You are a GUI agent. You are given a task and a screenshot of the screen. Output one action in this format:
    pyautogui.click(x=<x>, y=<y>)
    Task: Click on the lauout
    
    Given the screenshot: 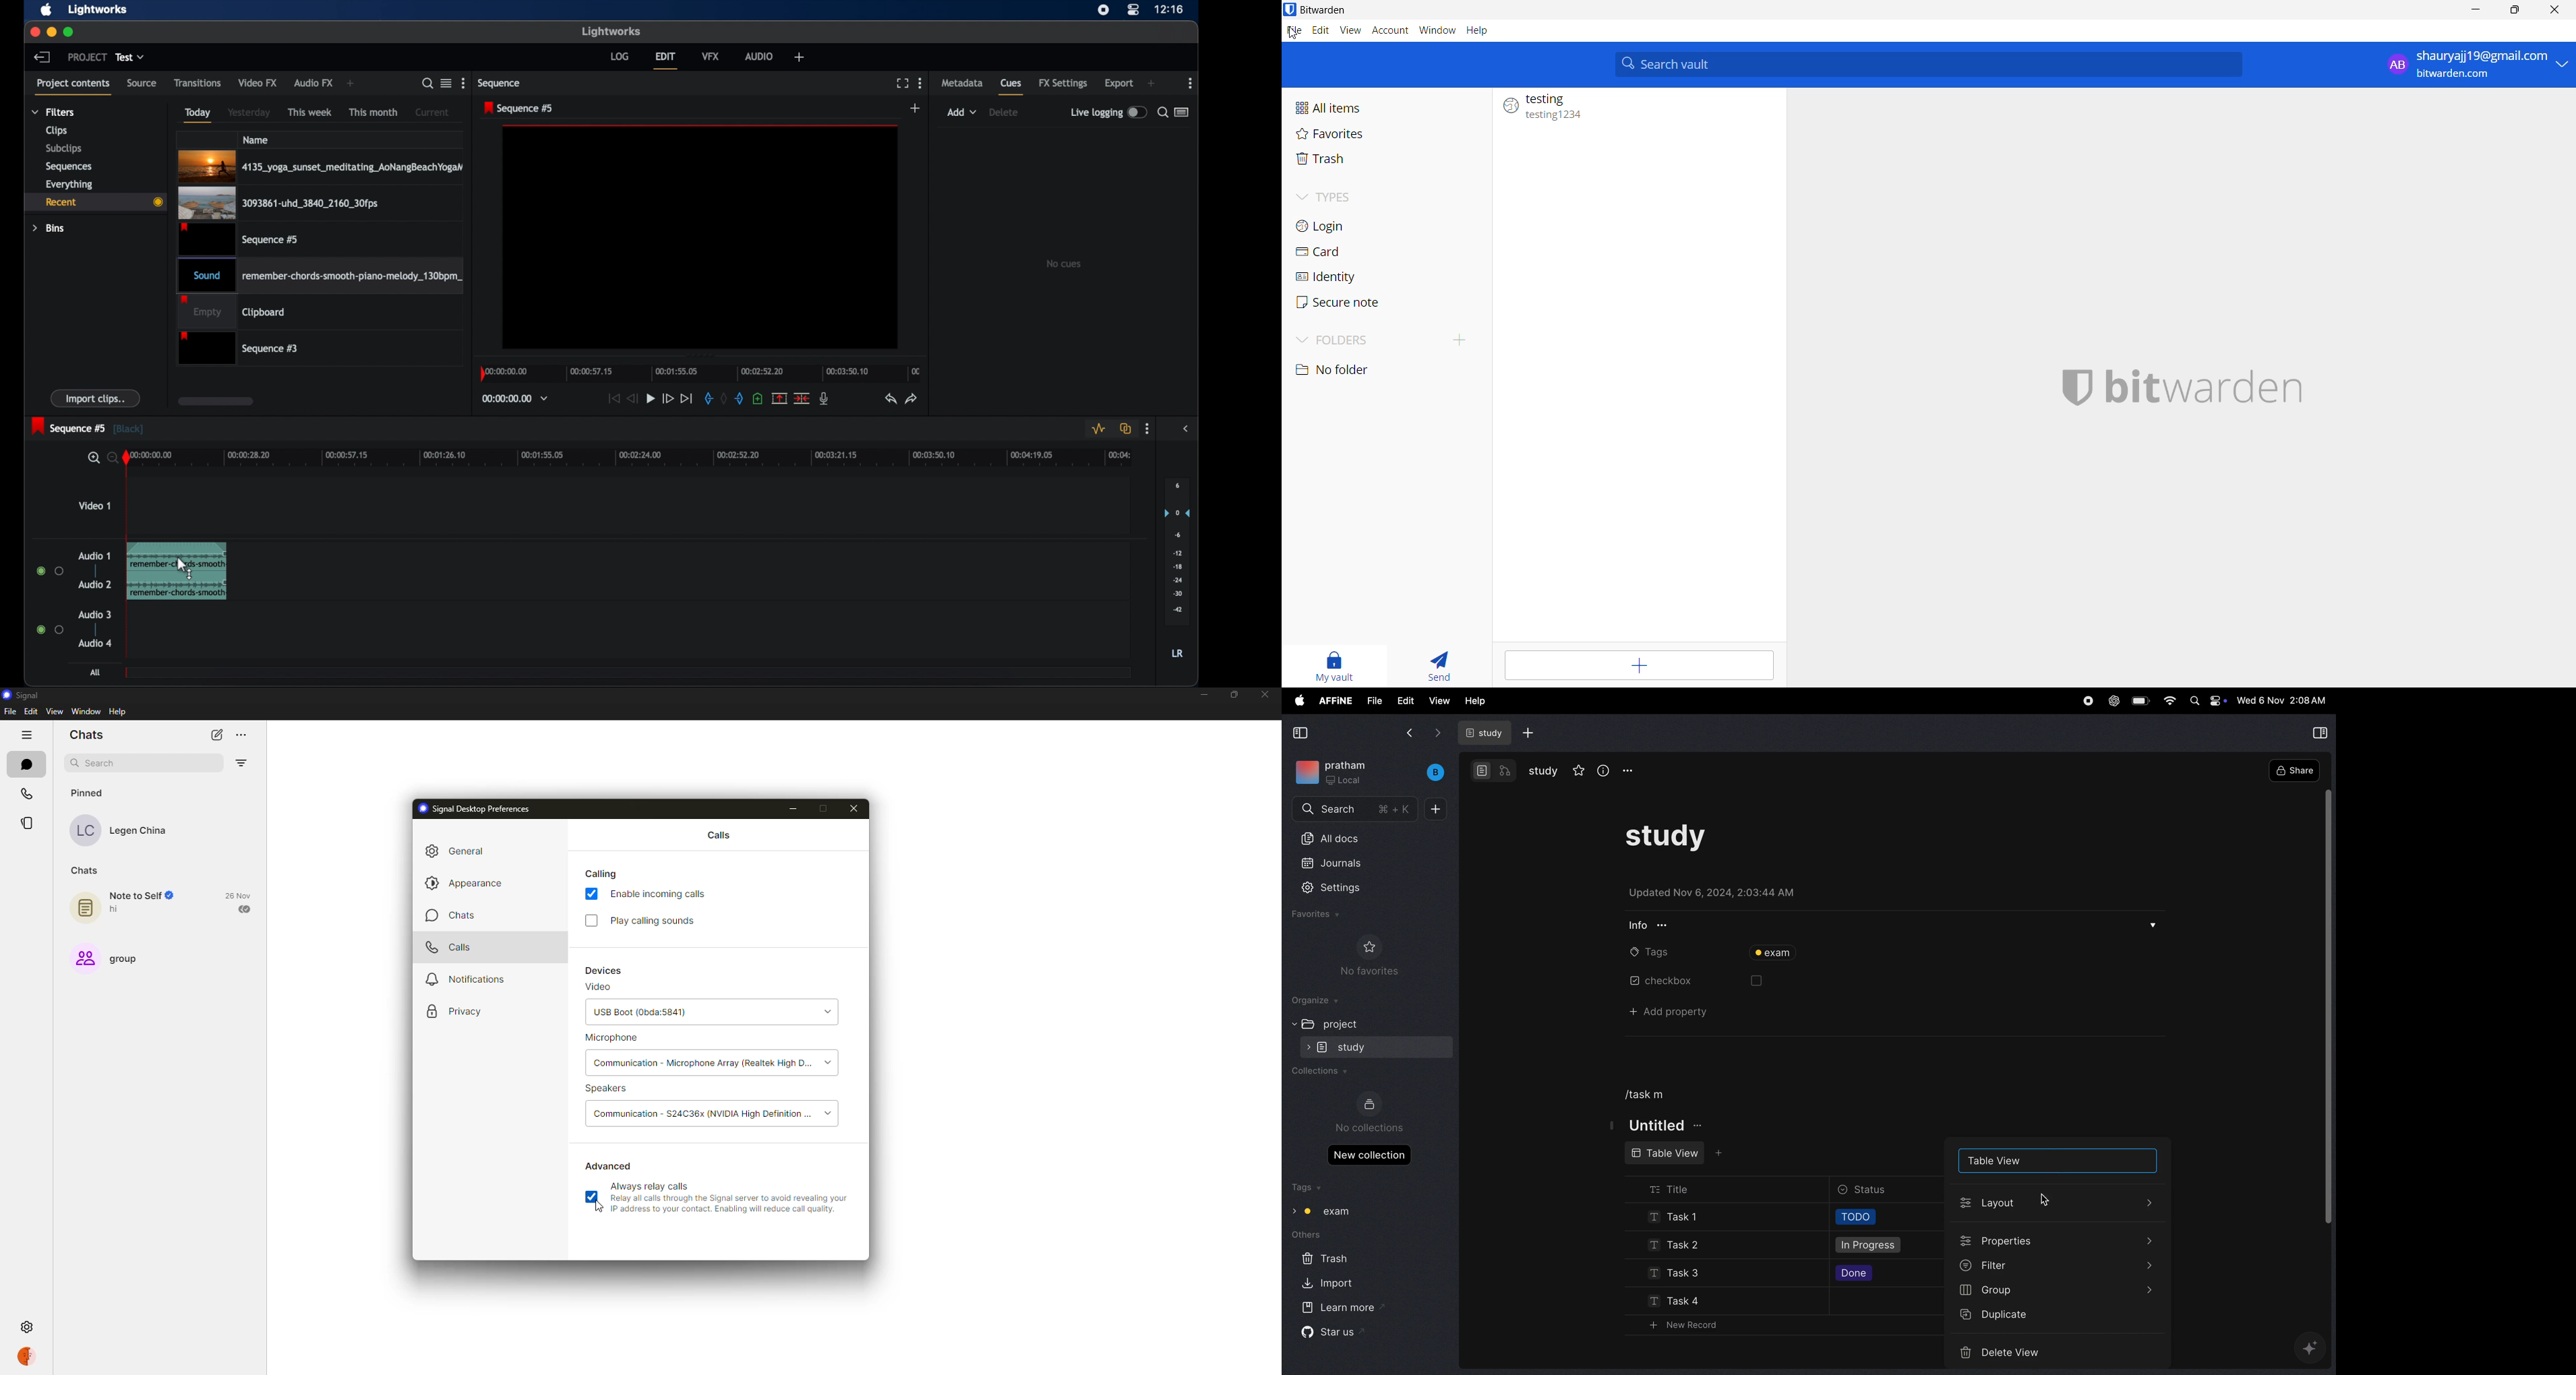 What is the action you would take?
    pyautogui.click(x=2057, y=1203)
    